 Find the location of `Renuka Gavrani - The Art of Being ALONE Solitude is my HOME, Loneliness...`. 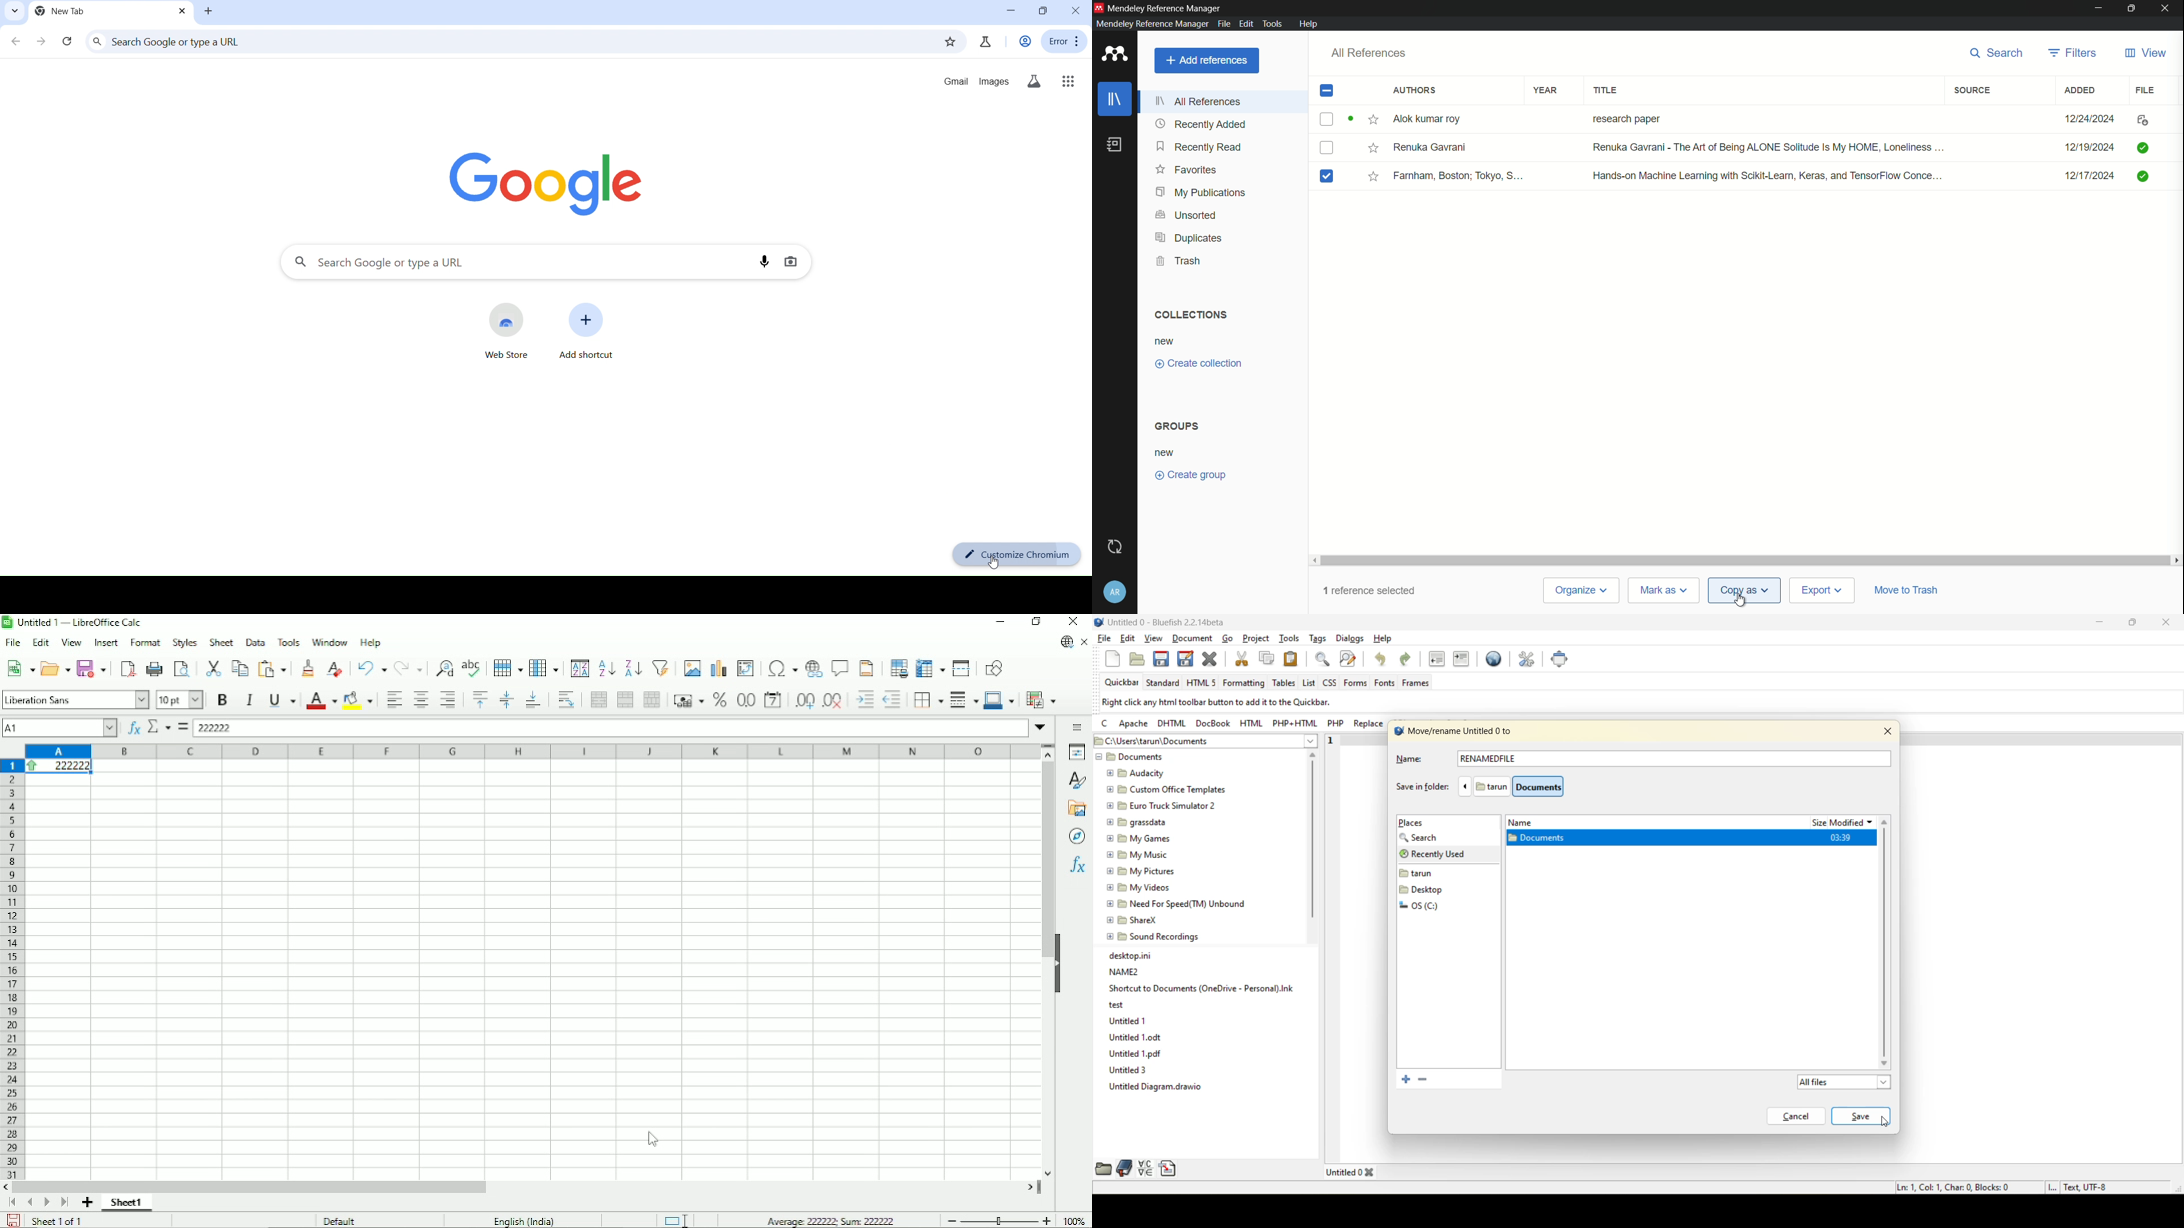

Renuka Gavrani - The Art of Being ALONE Solitude is my HOME, Loneliness... is located at coordinates (1767, 147).